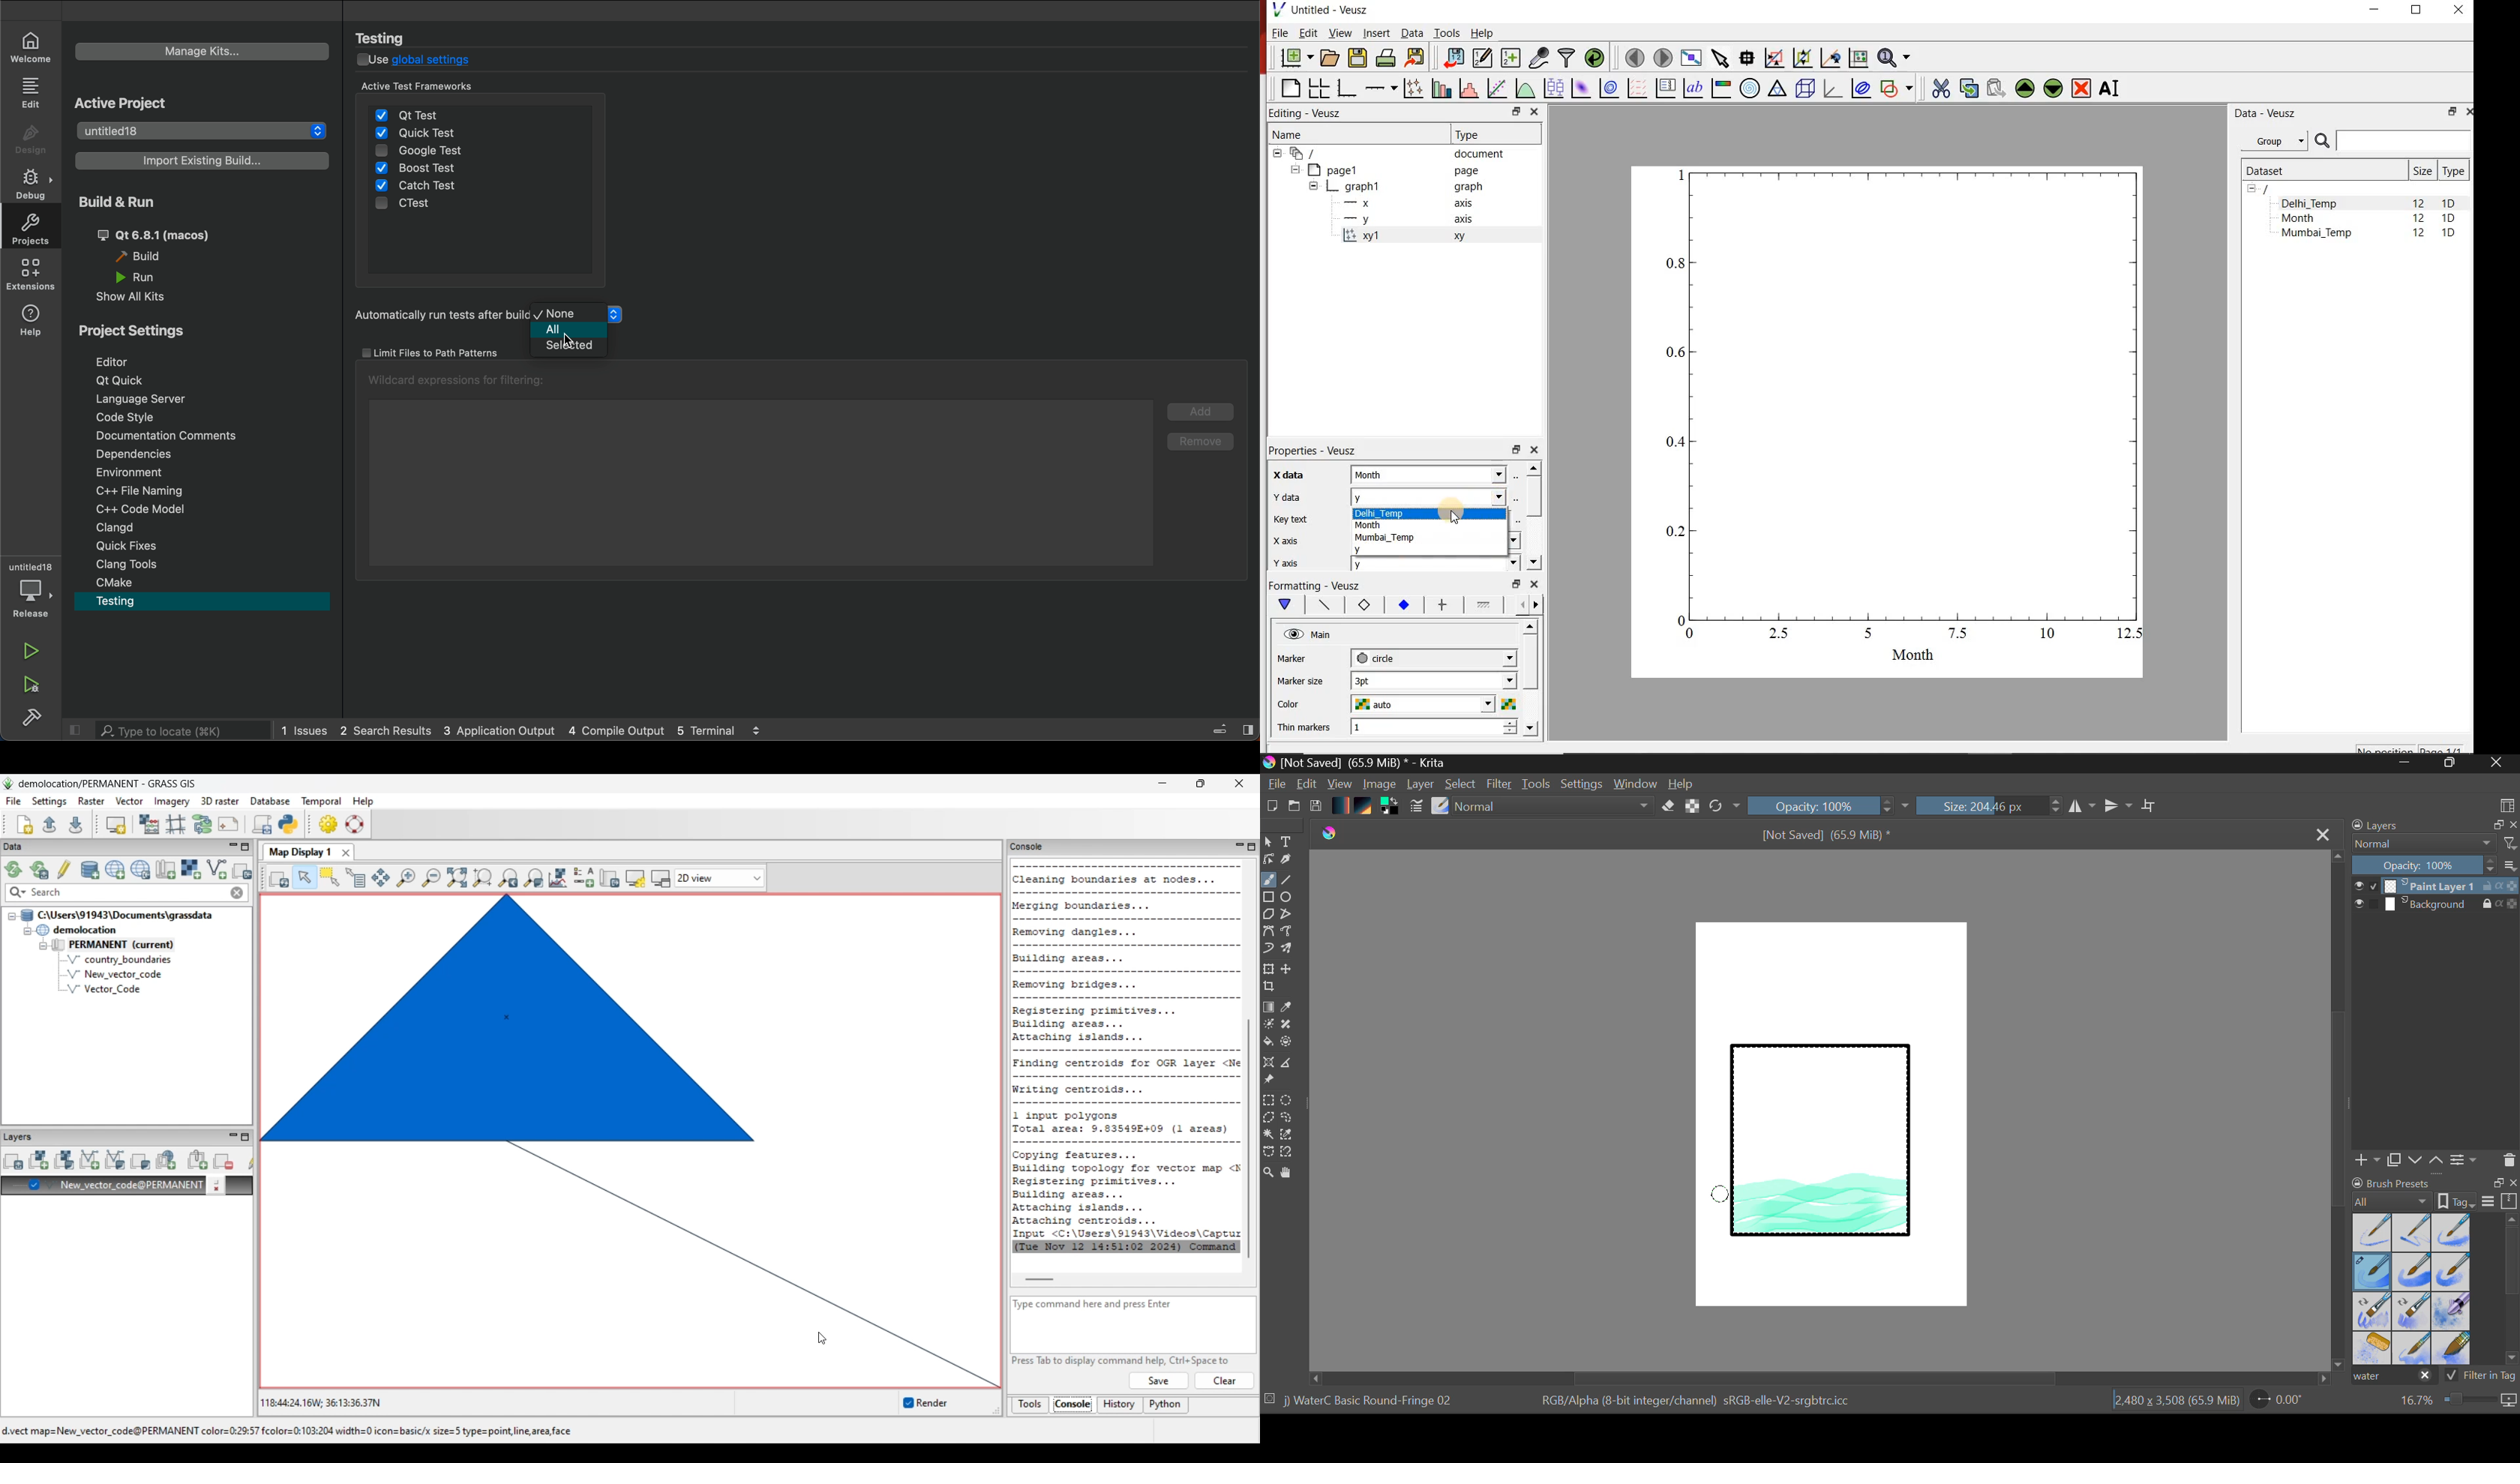 Image resolution: width=2520 pixels, height=1484 pixels. I want to click on testing , so click(131, 600).